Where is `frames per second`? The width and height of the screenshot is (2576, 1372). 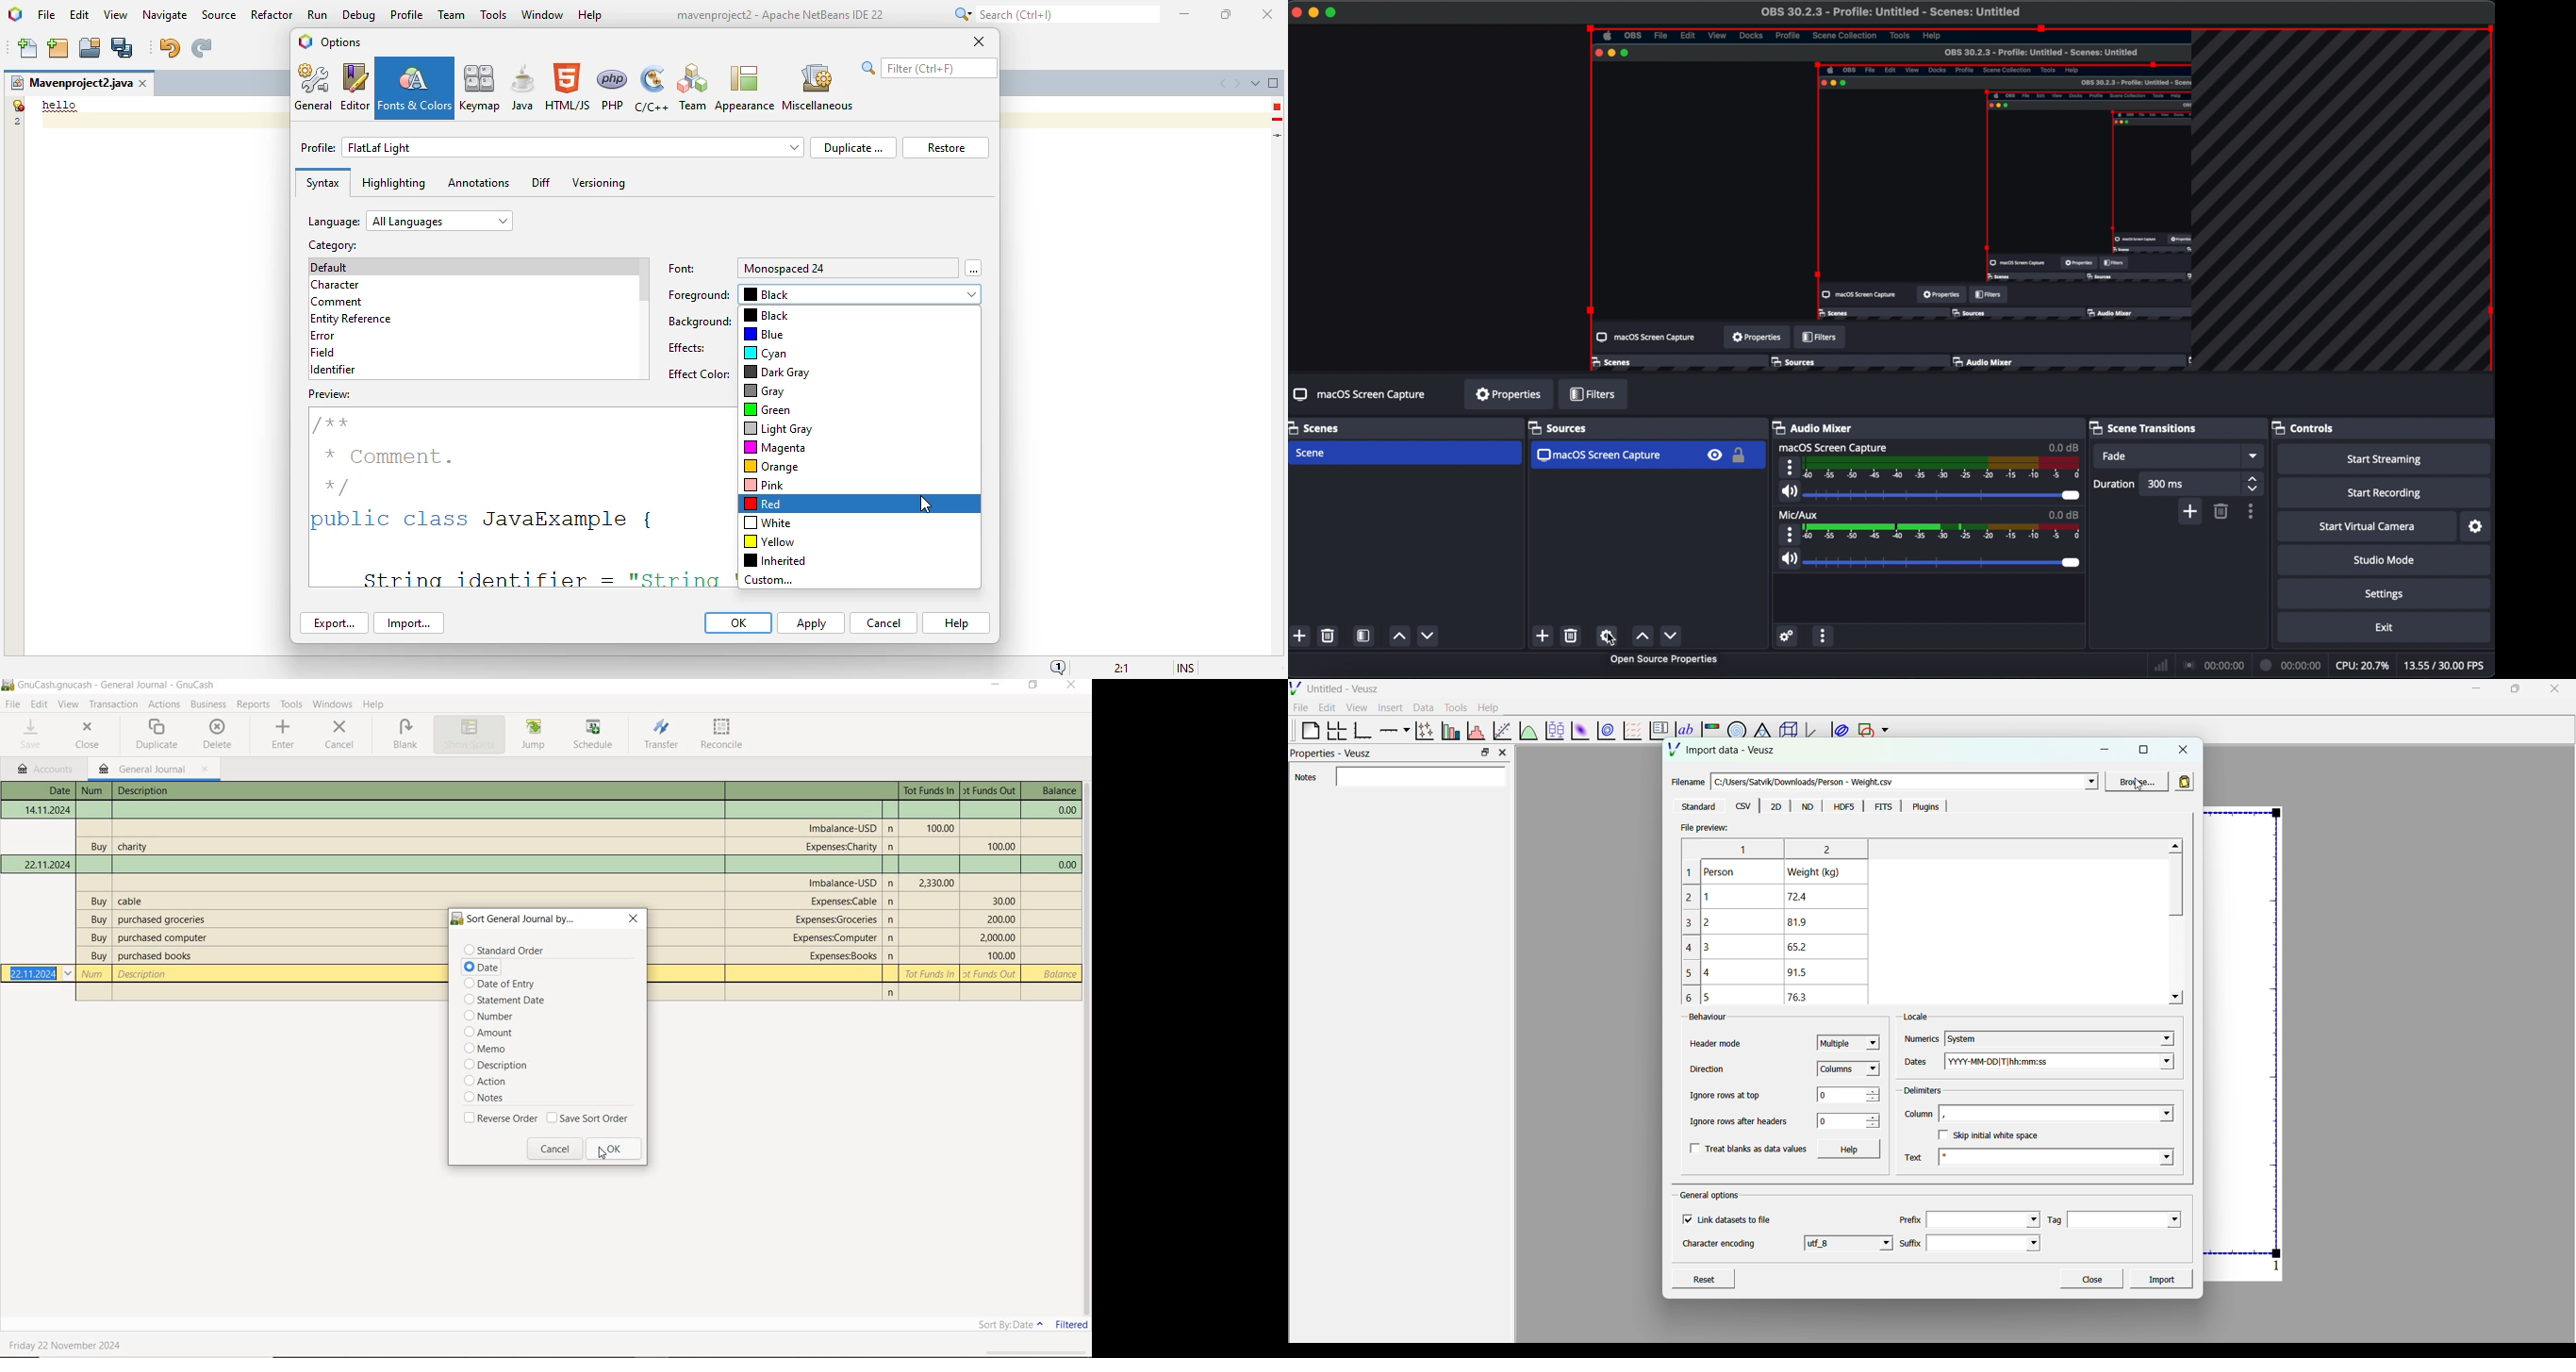 frames per second is located at coordinates (2444, 665).